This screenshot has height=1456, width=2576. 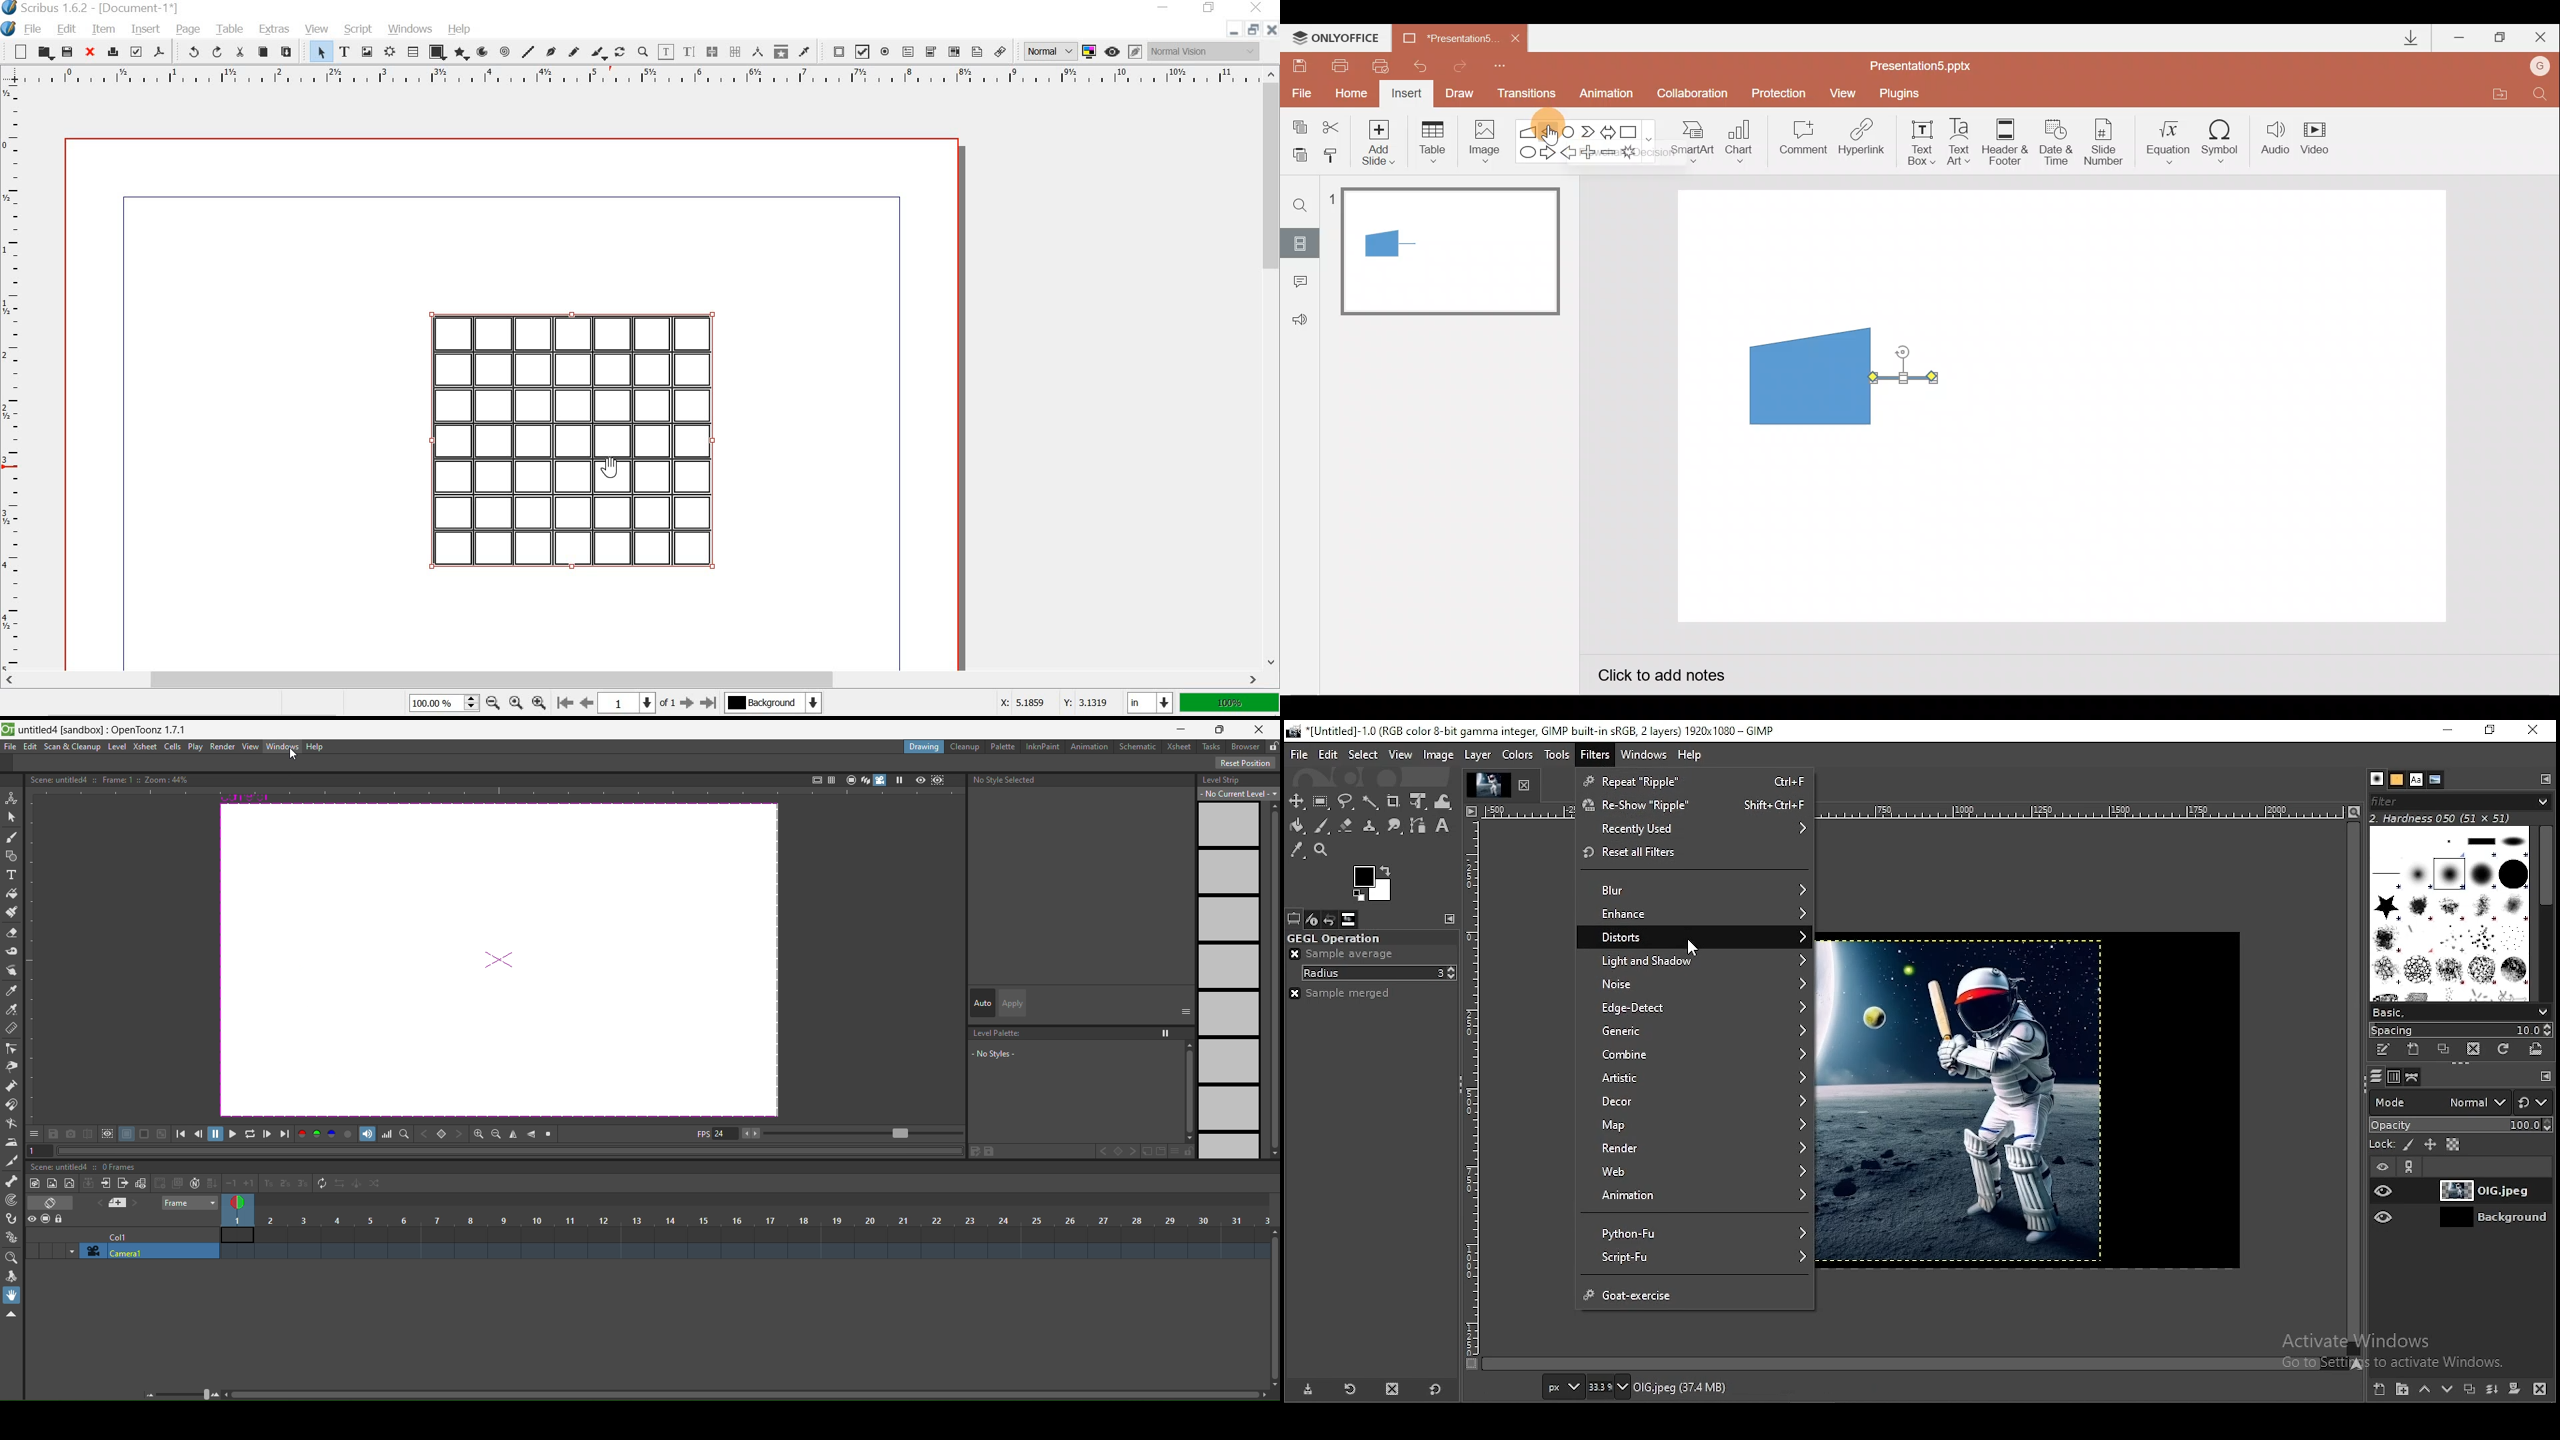 I want to click on document history, so click(x=2435, y=780).